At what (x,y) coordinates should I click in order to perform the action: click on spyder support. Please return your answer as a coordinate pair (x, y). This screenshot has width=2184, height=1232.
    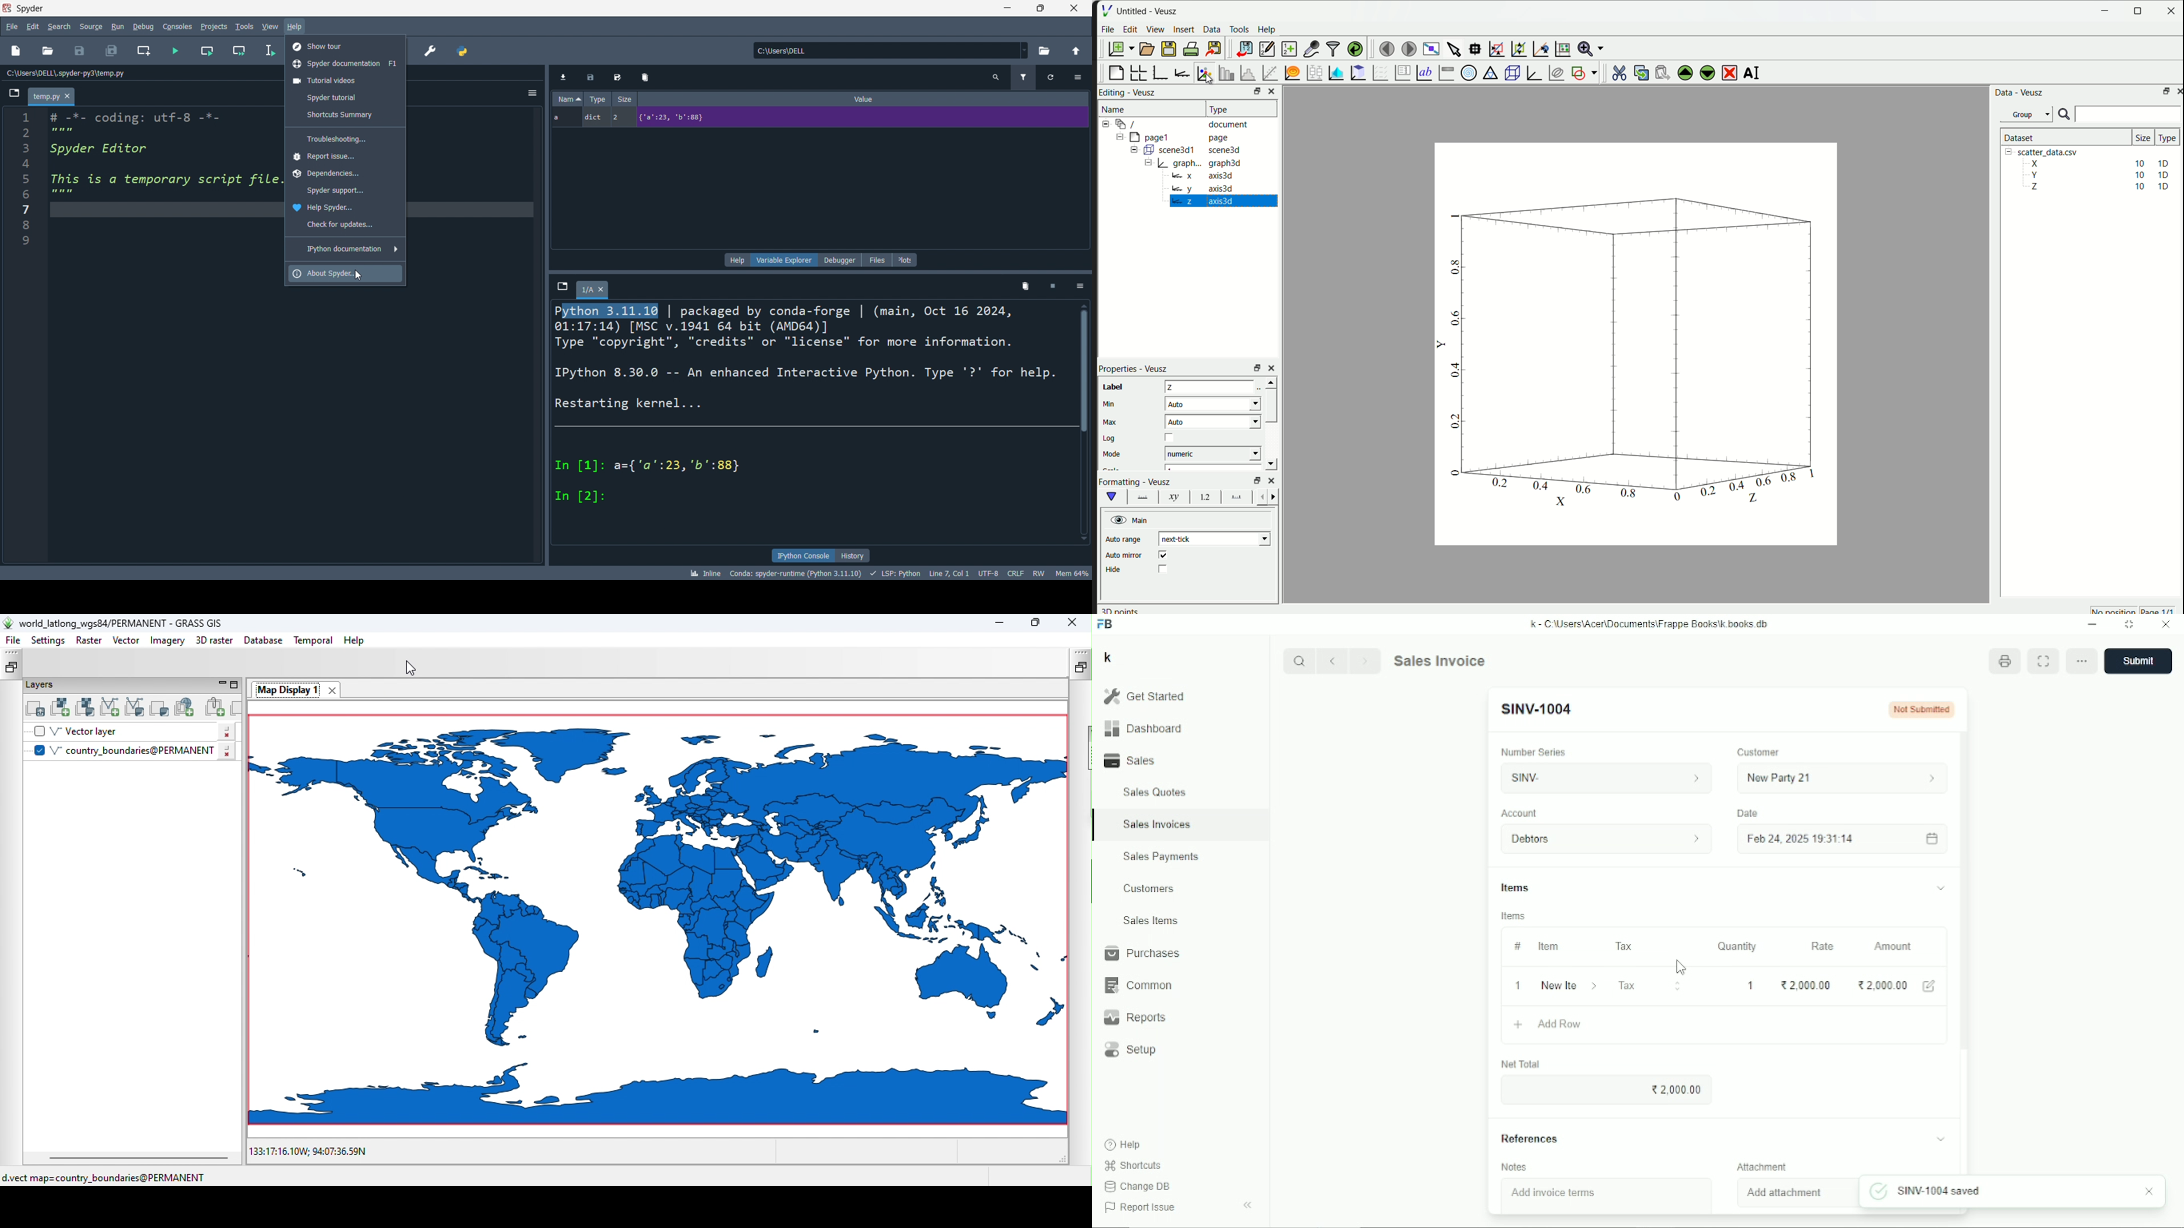
    Looking at the image, I should click on (345, 190).